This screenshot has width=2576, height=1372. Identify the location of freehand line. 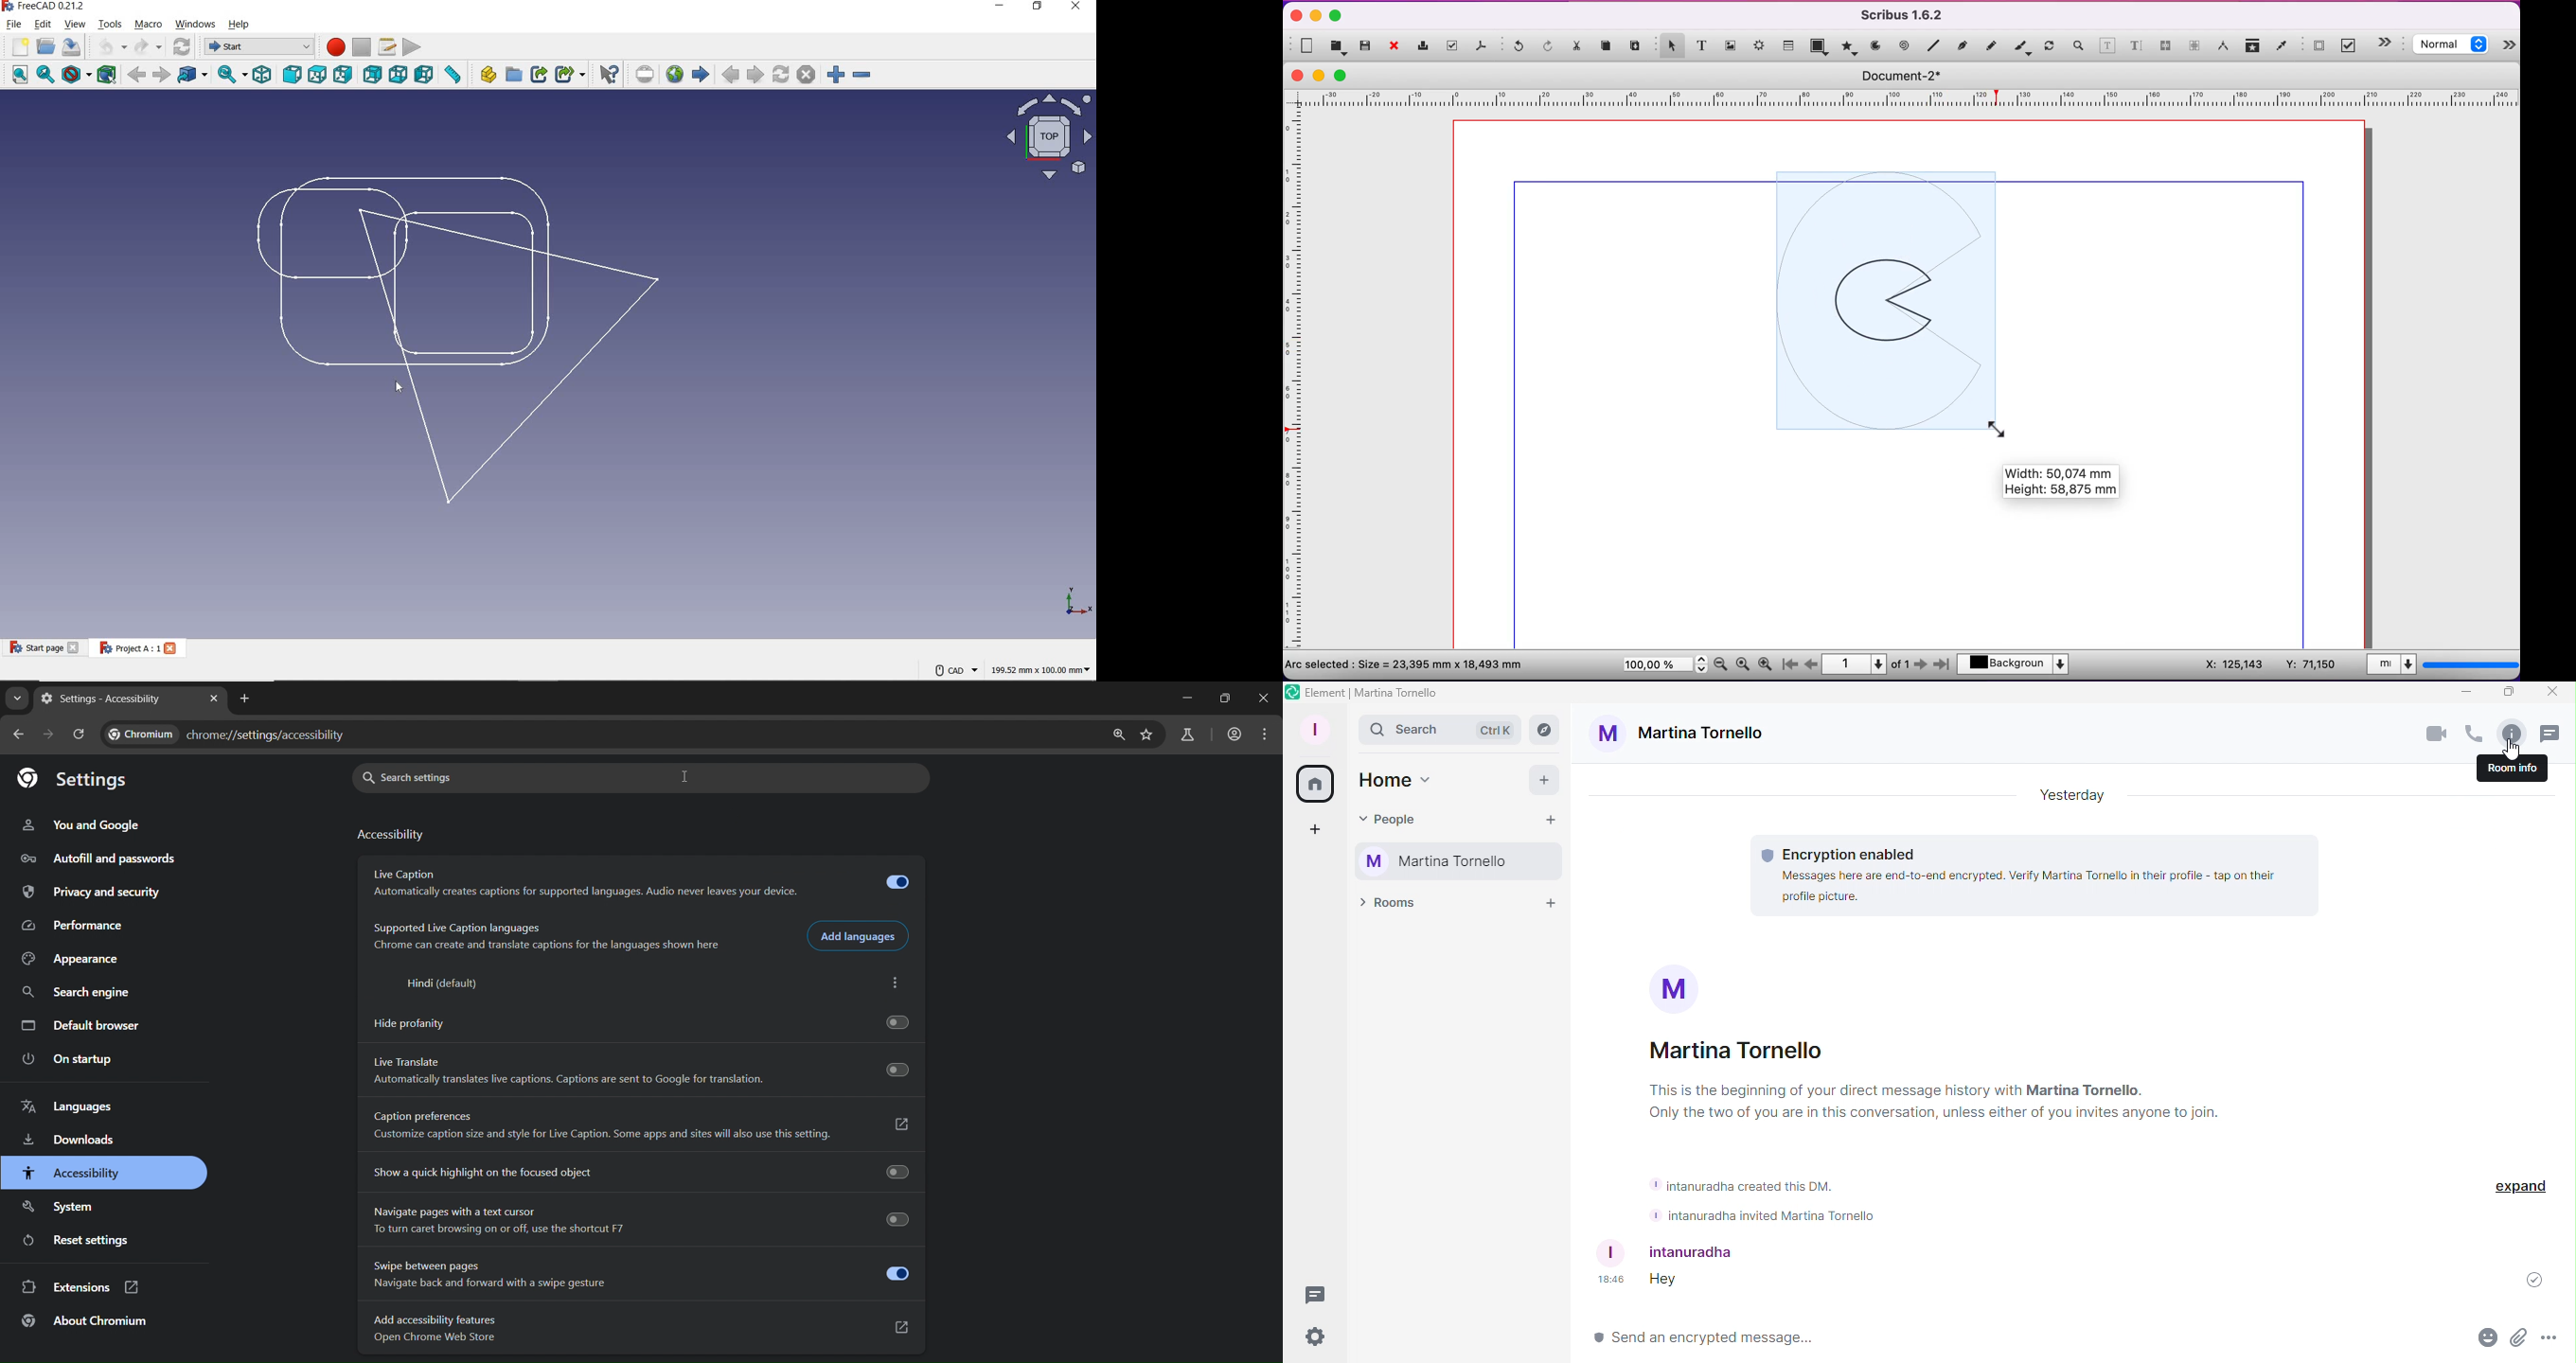
(1992, 45).